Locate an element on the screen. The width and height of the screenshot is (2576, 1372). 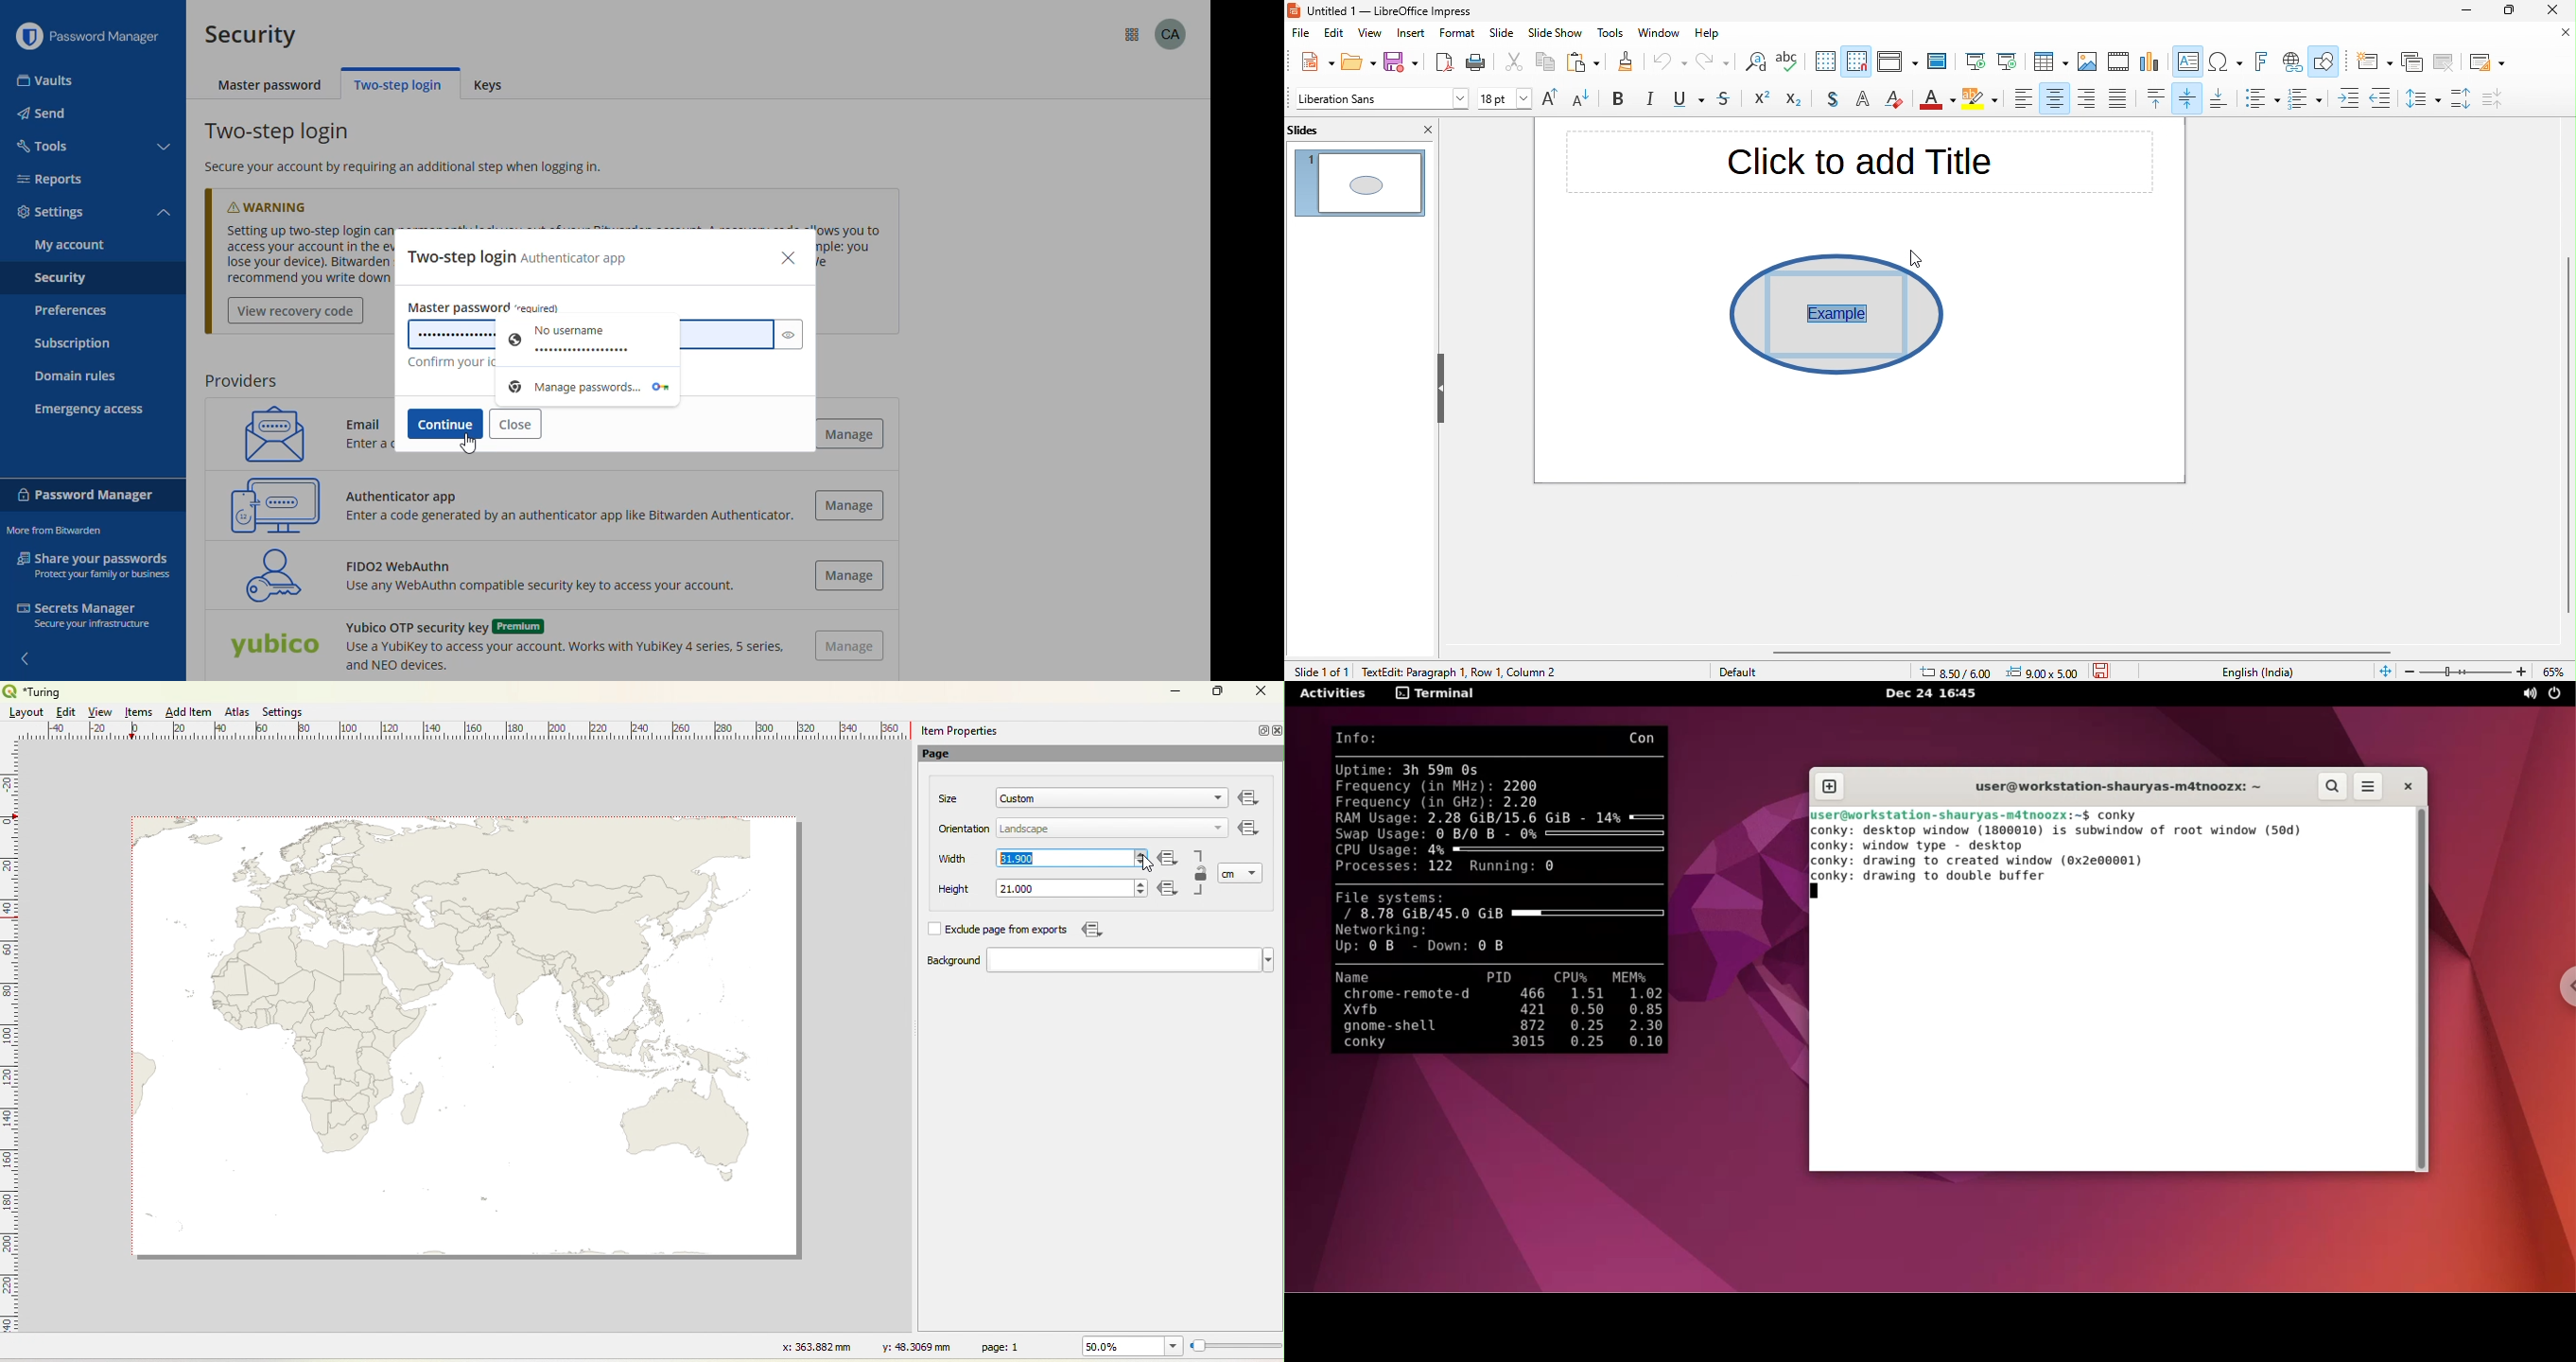
untitled 1- libreoffice impress is located at coordinates (1400, 11).